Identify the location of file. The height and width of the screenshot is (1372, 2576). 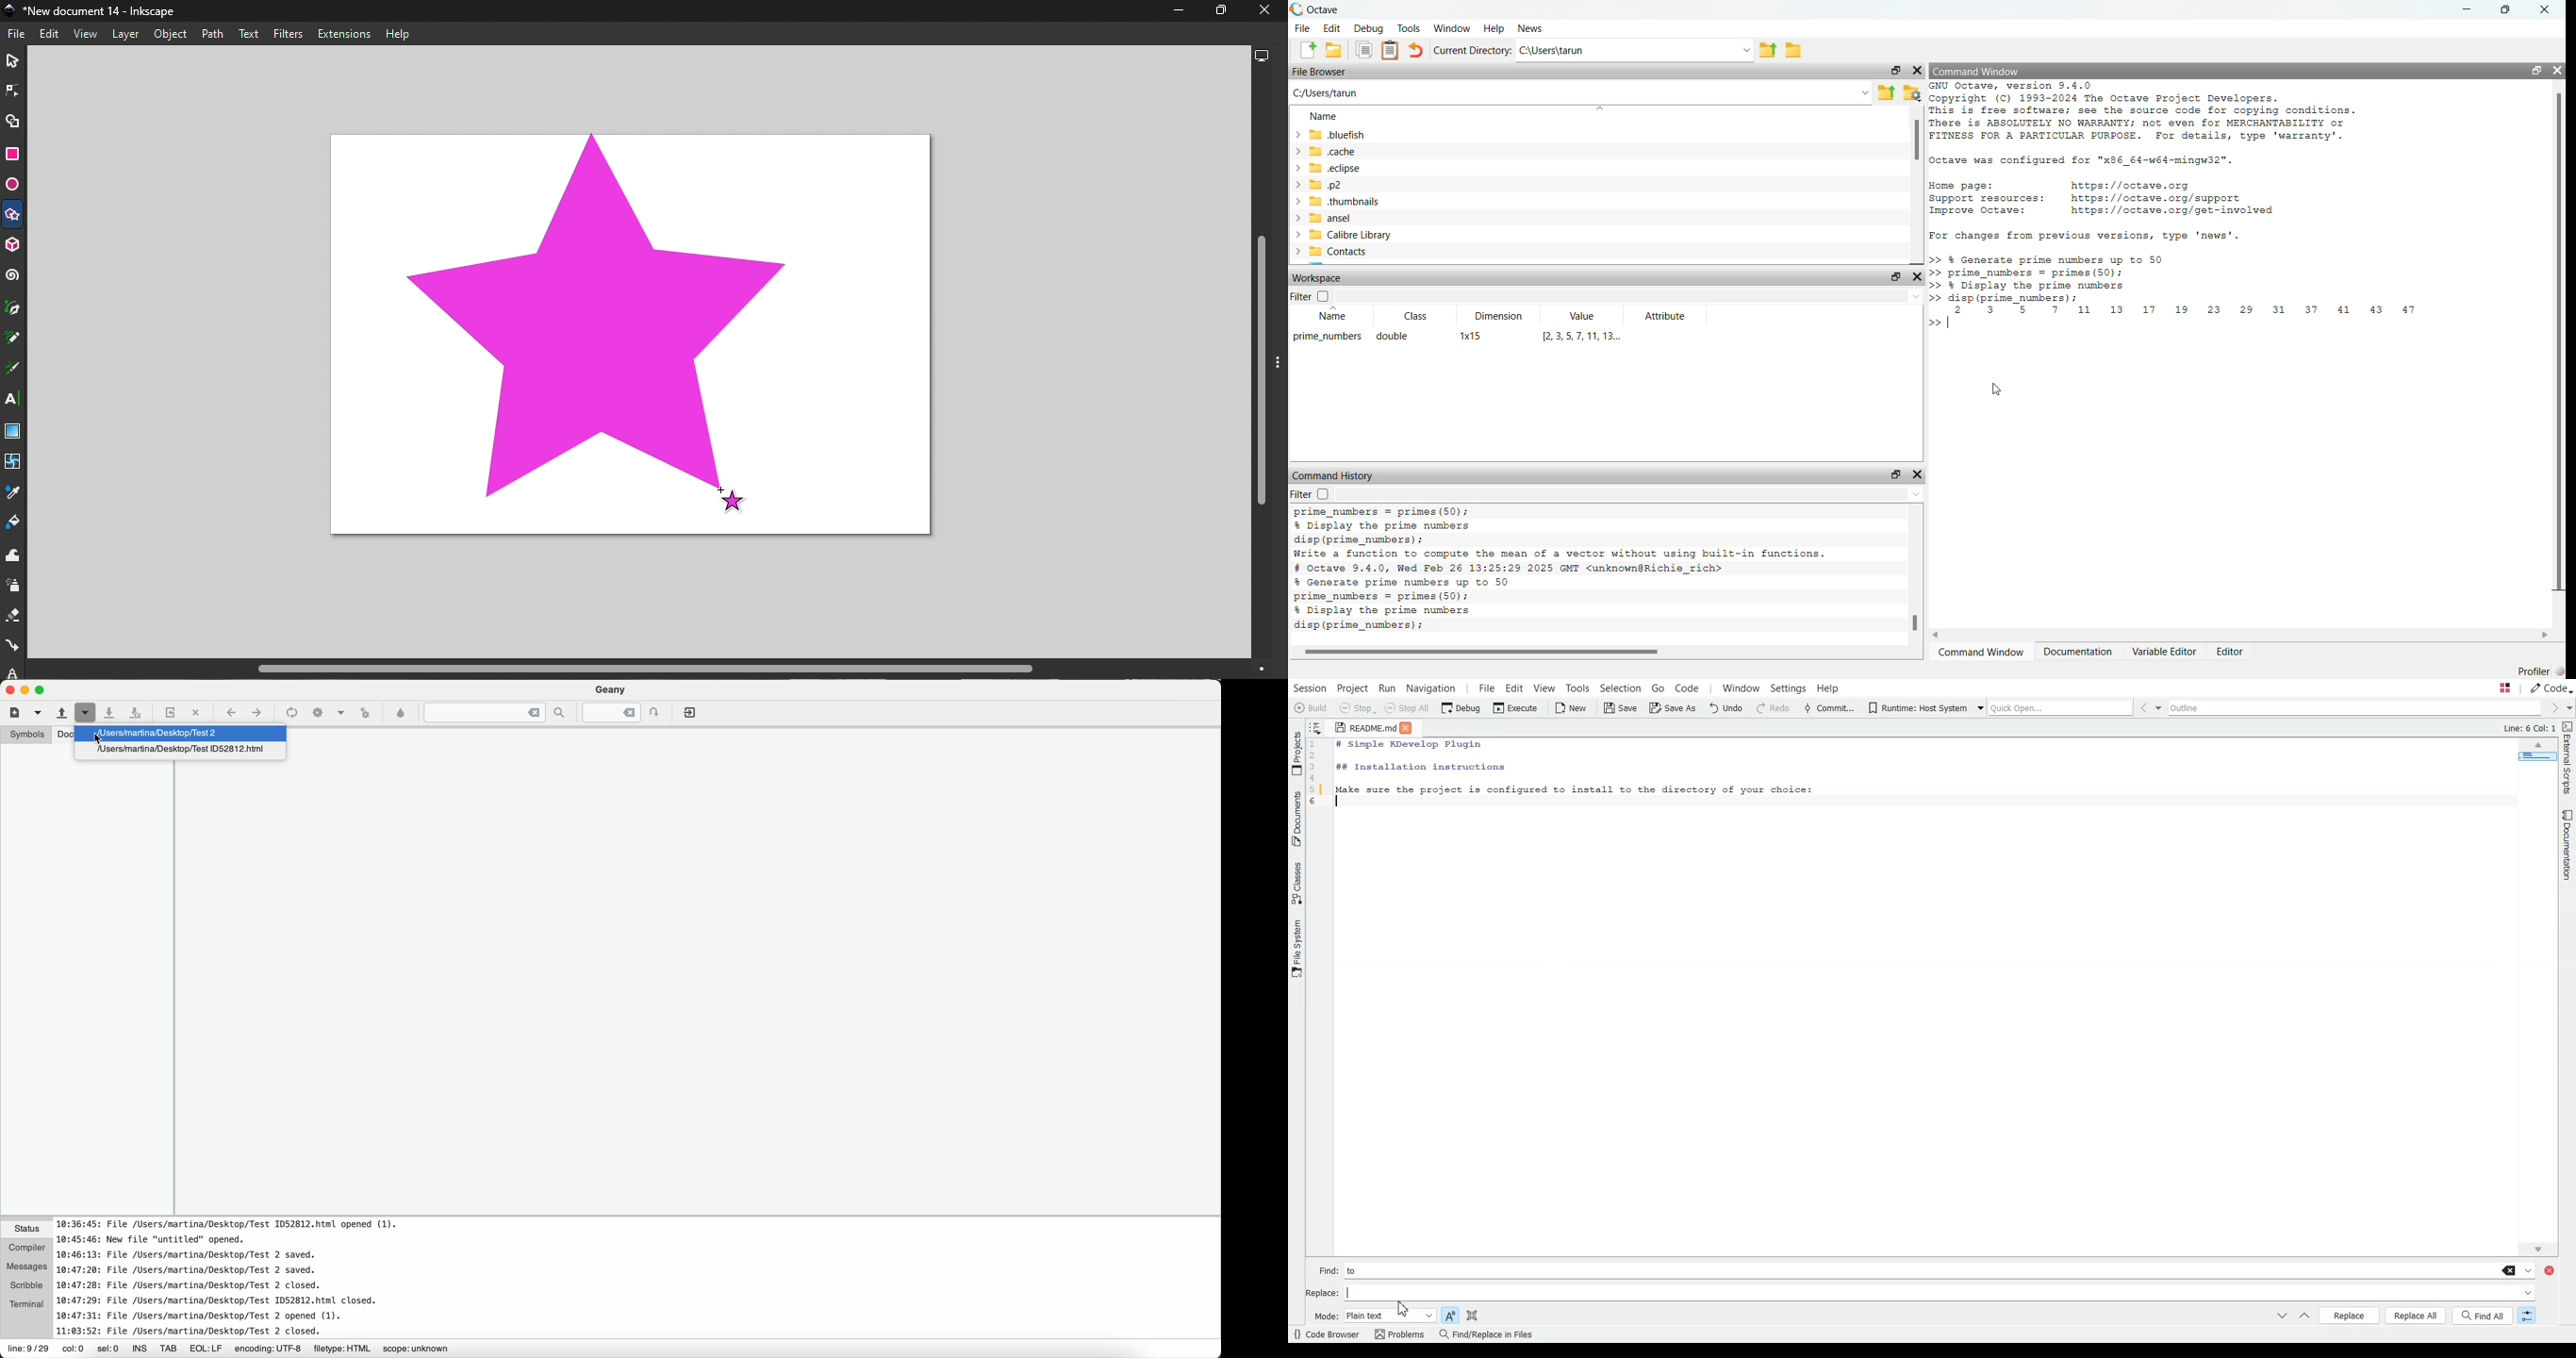
(1303, 29).